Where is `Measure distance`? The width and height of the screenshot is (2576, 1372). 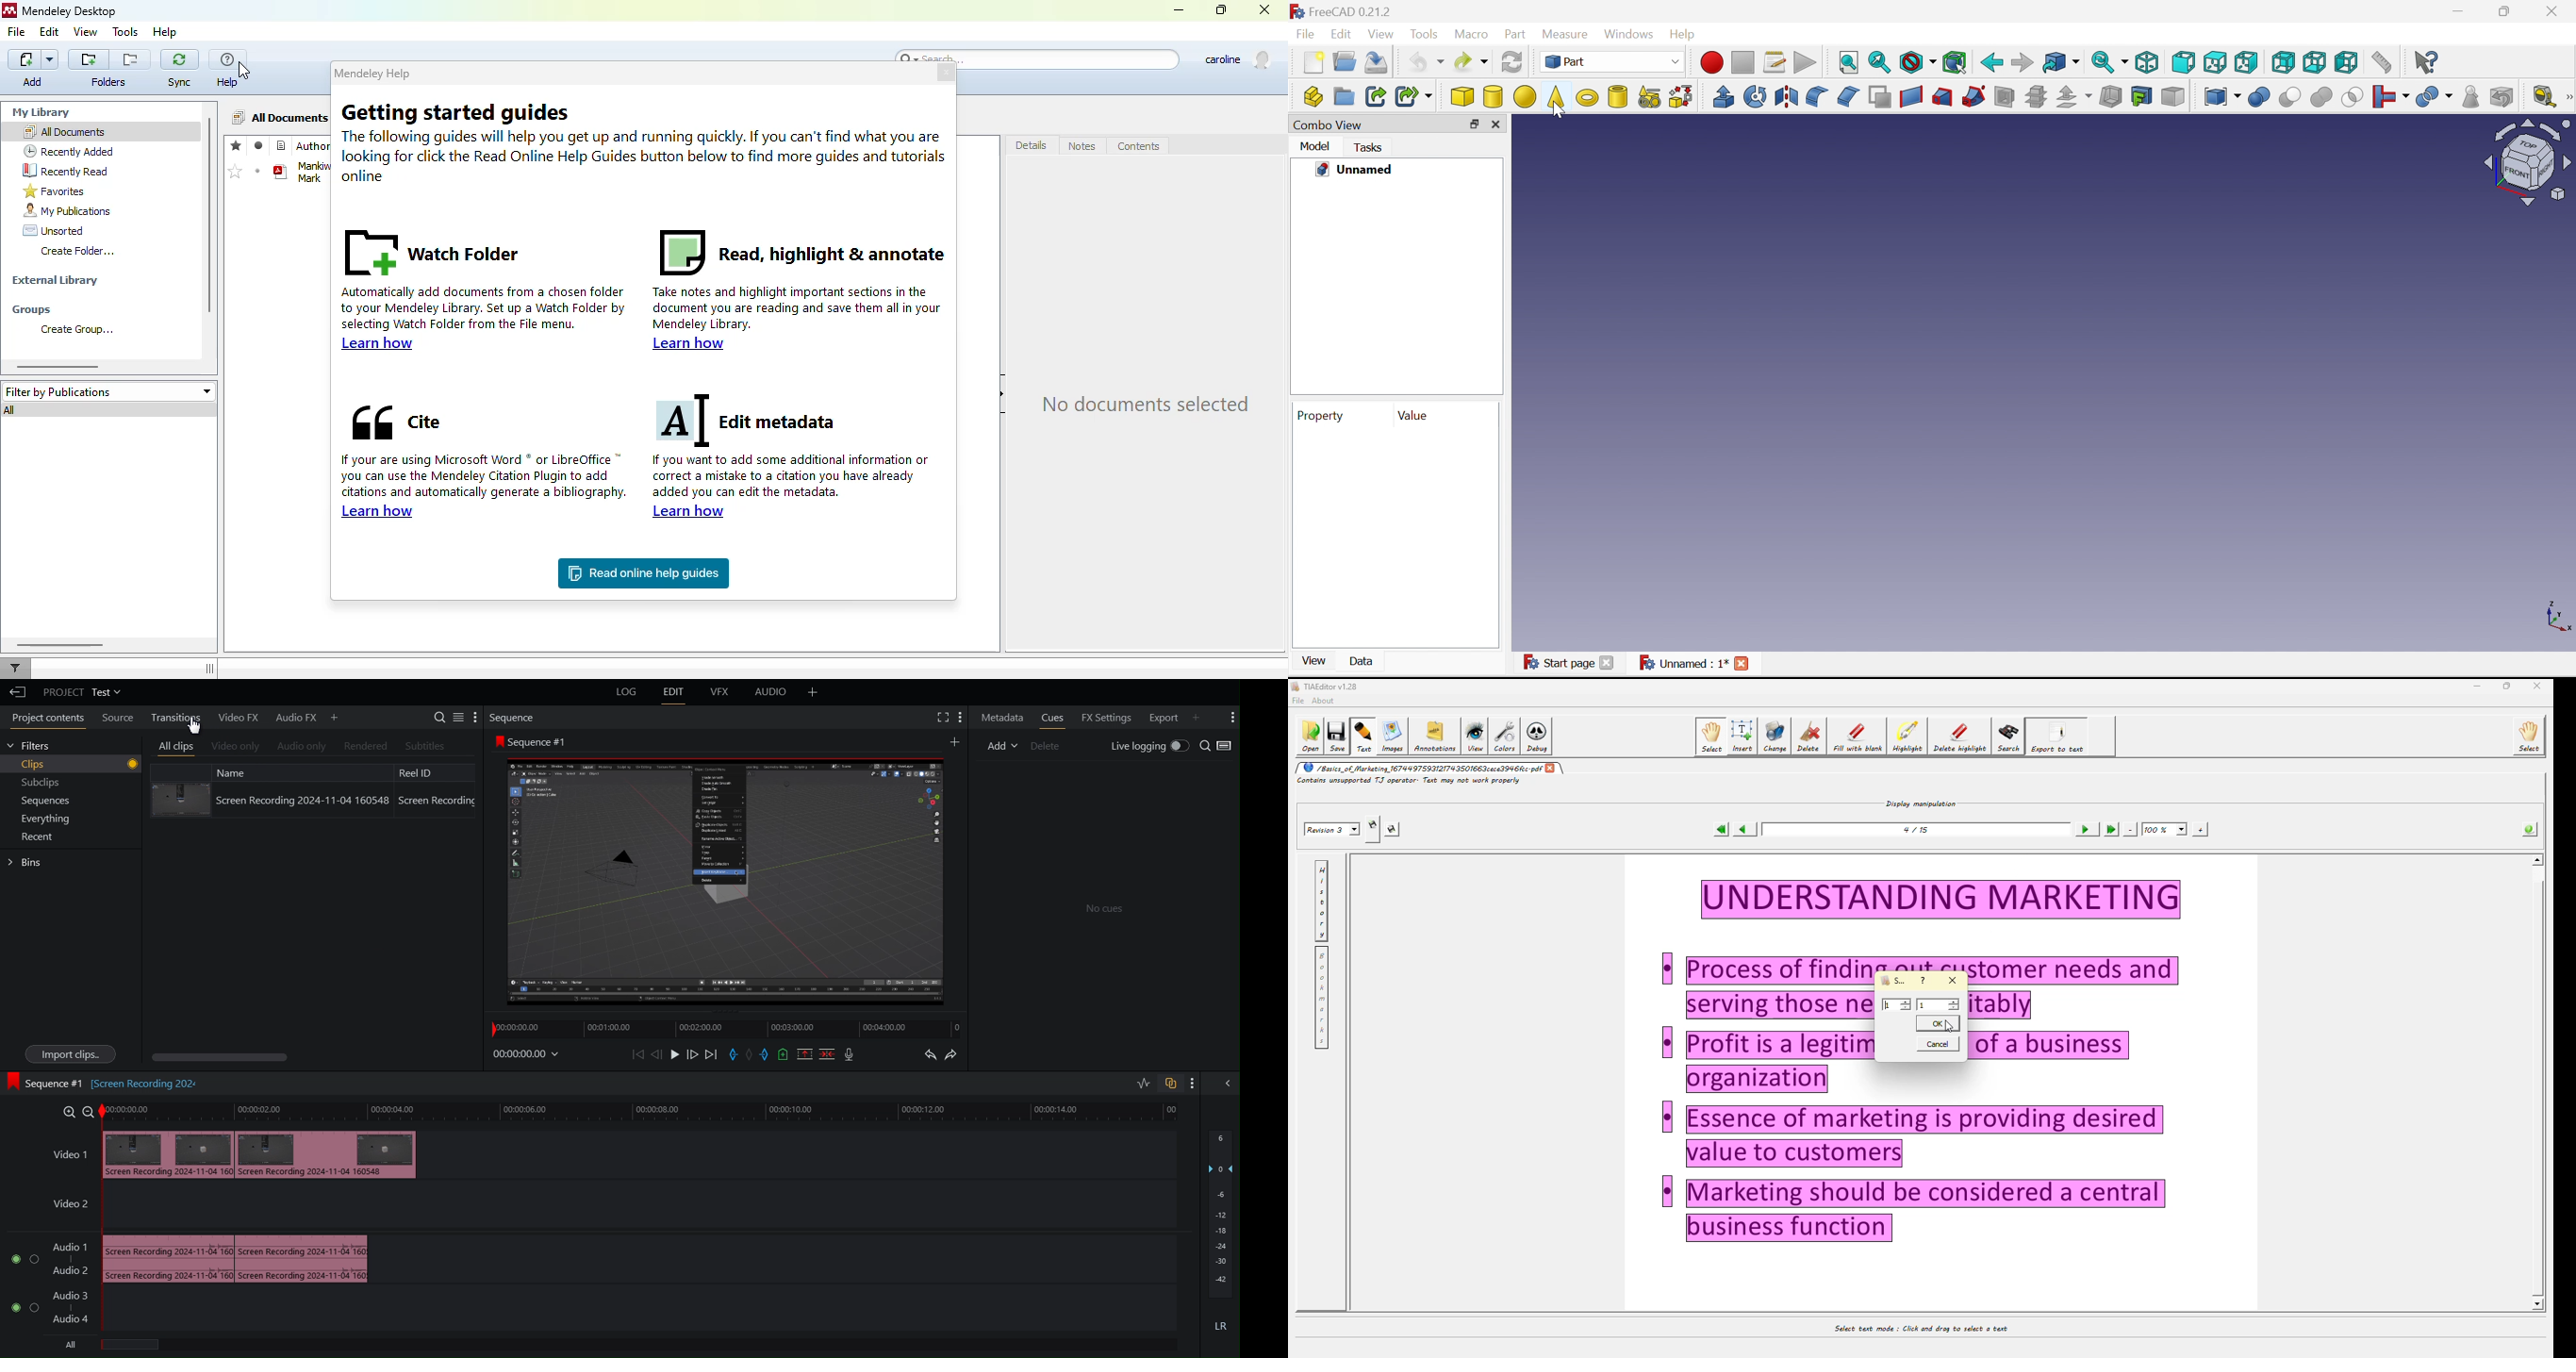
Measure distance is located at coordinates (2383, 64).